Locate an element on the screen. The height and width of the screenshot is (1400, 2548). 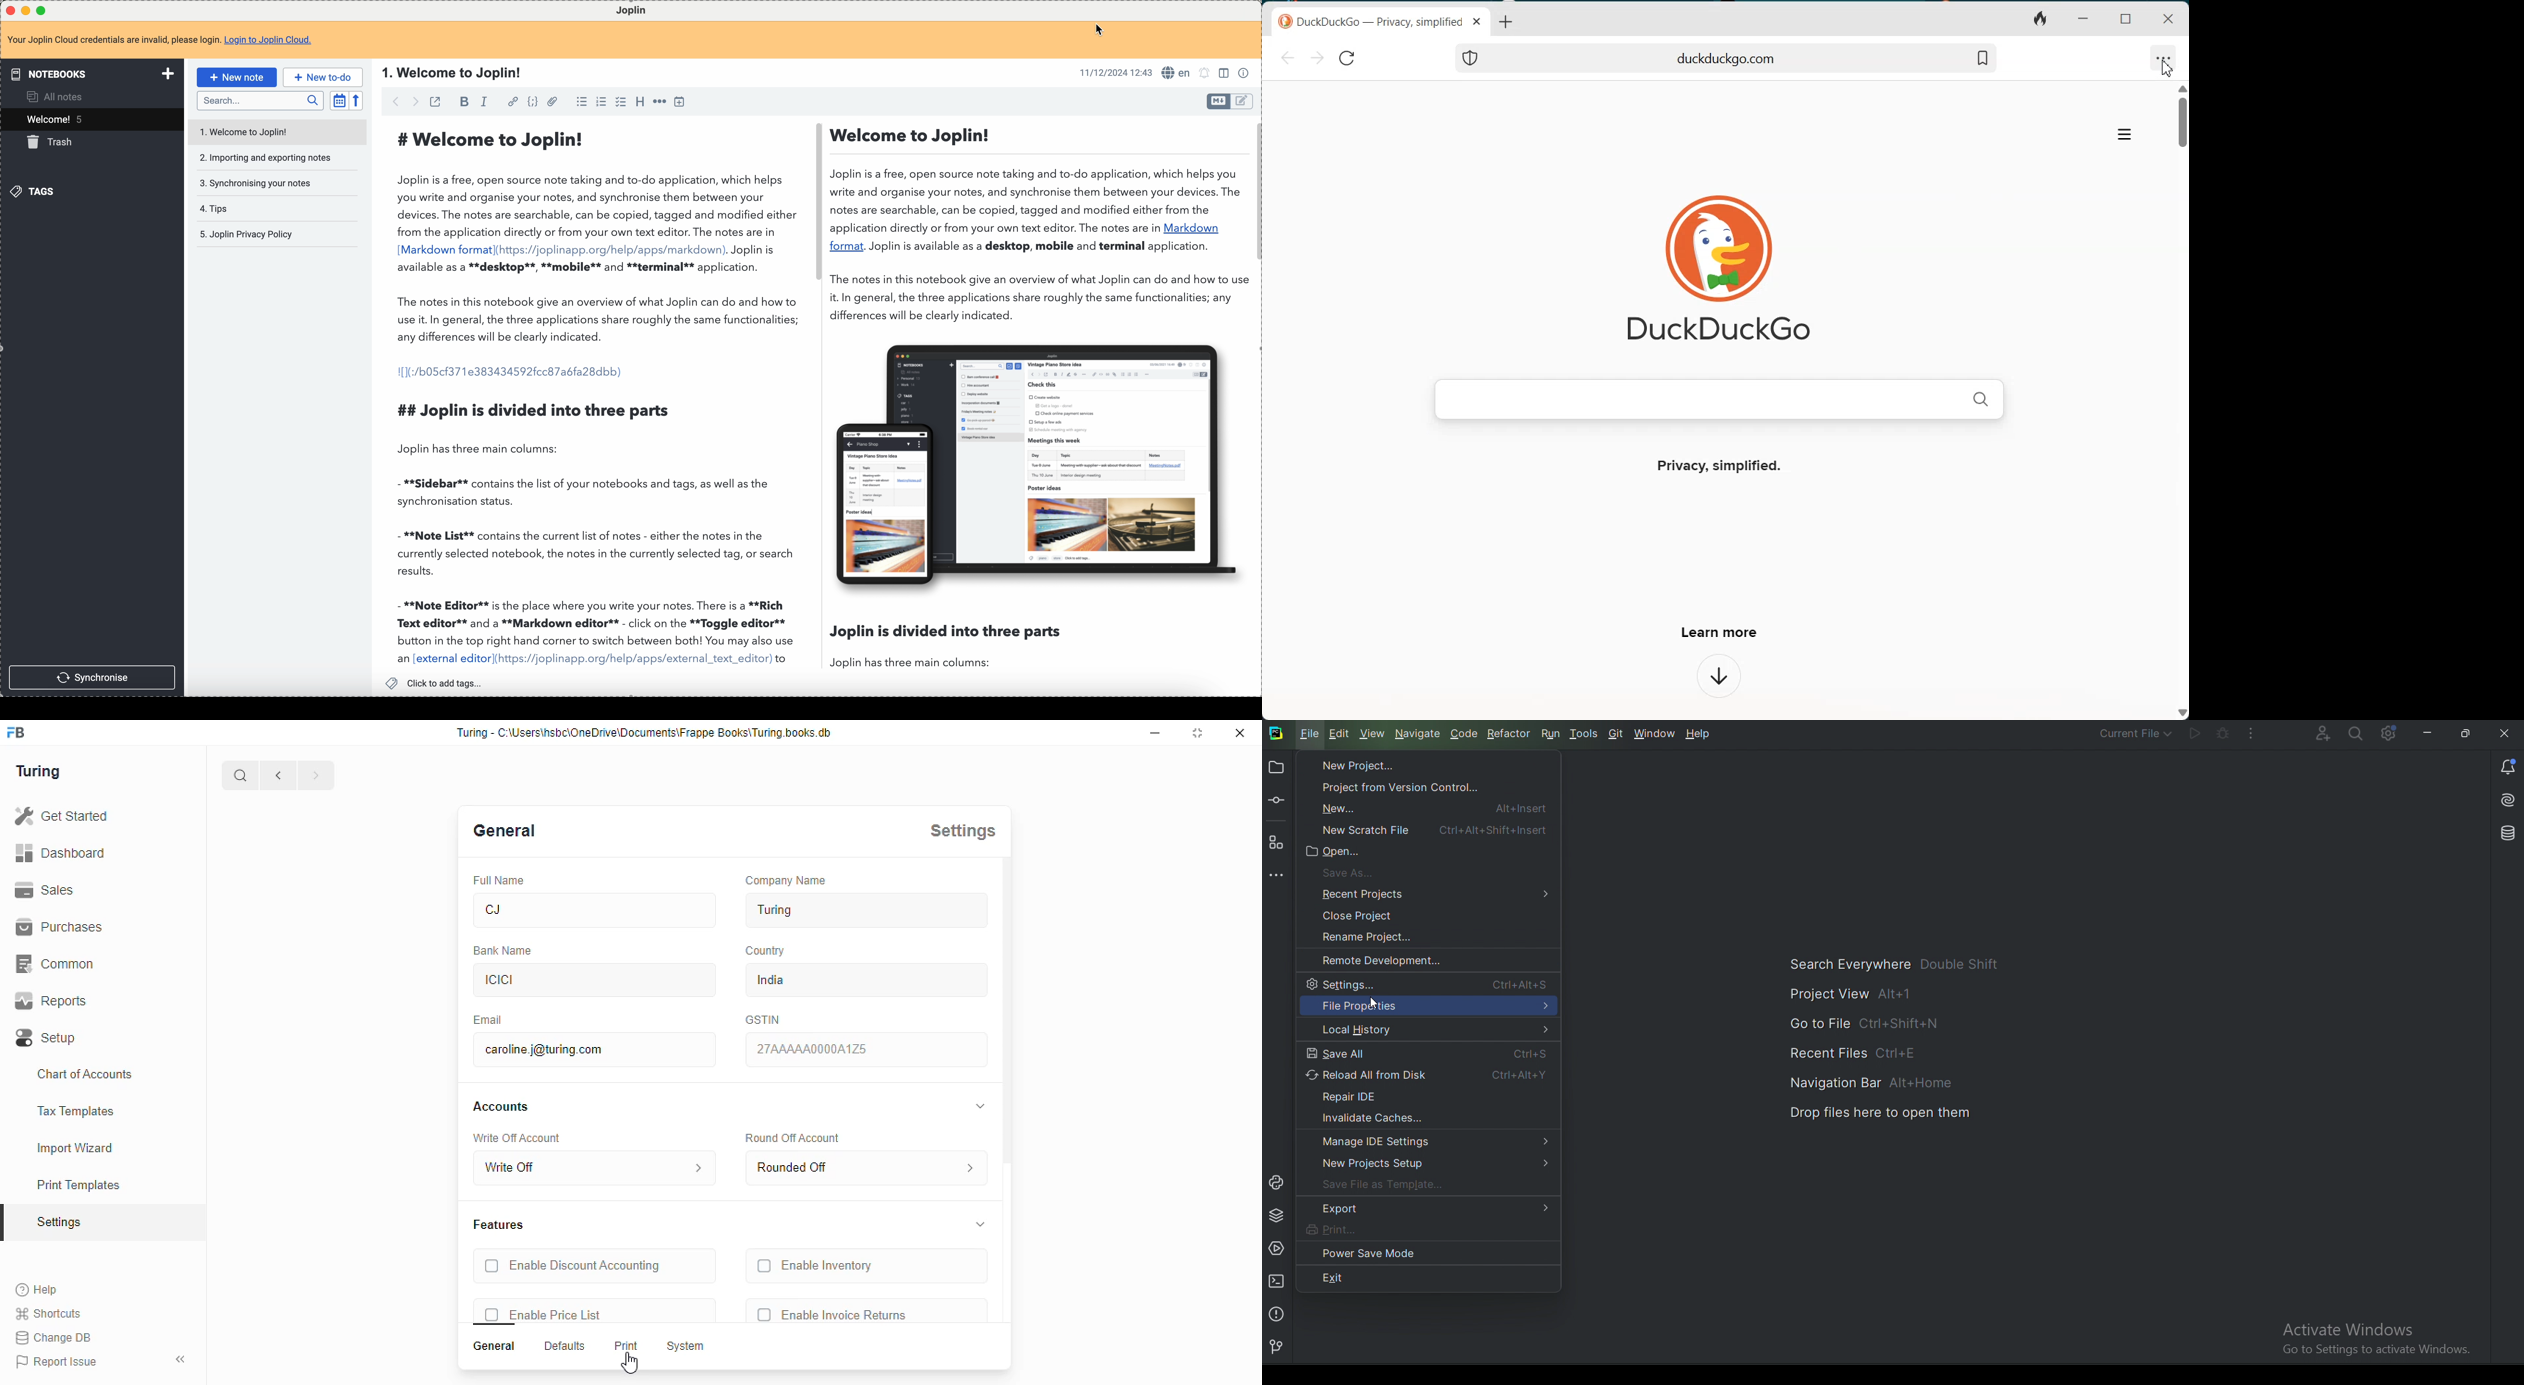
Your Joplin Cloud credentials are invalid, please login. is located at coordinates (113, 41).